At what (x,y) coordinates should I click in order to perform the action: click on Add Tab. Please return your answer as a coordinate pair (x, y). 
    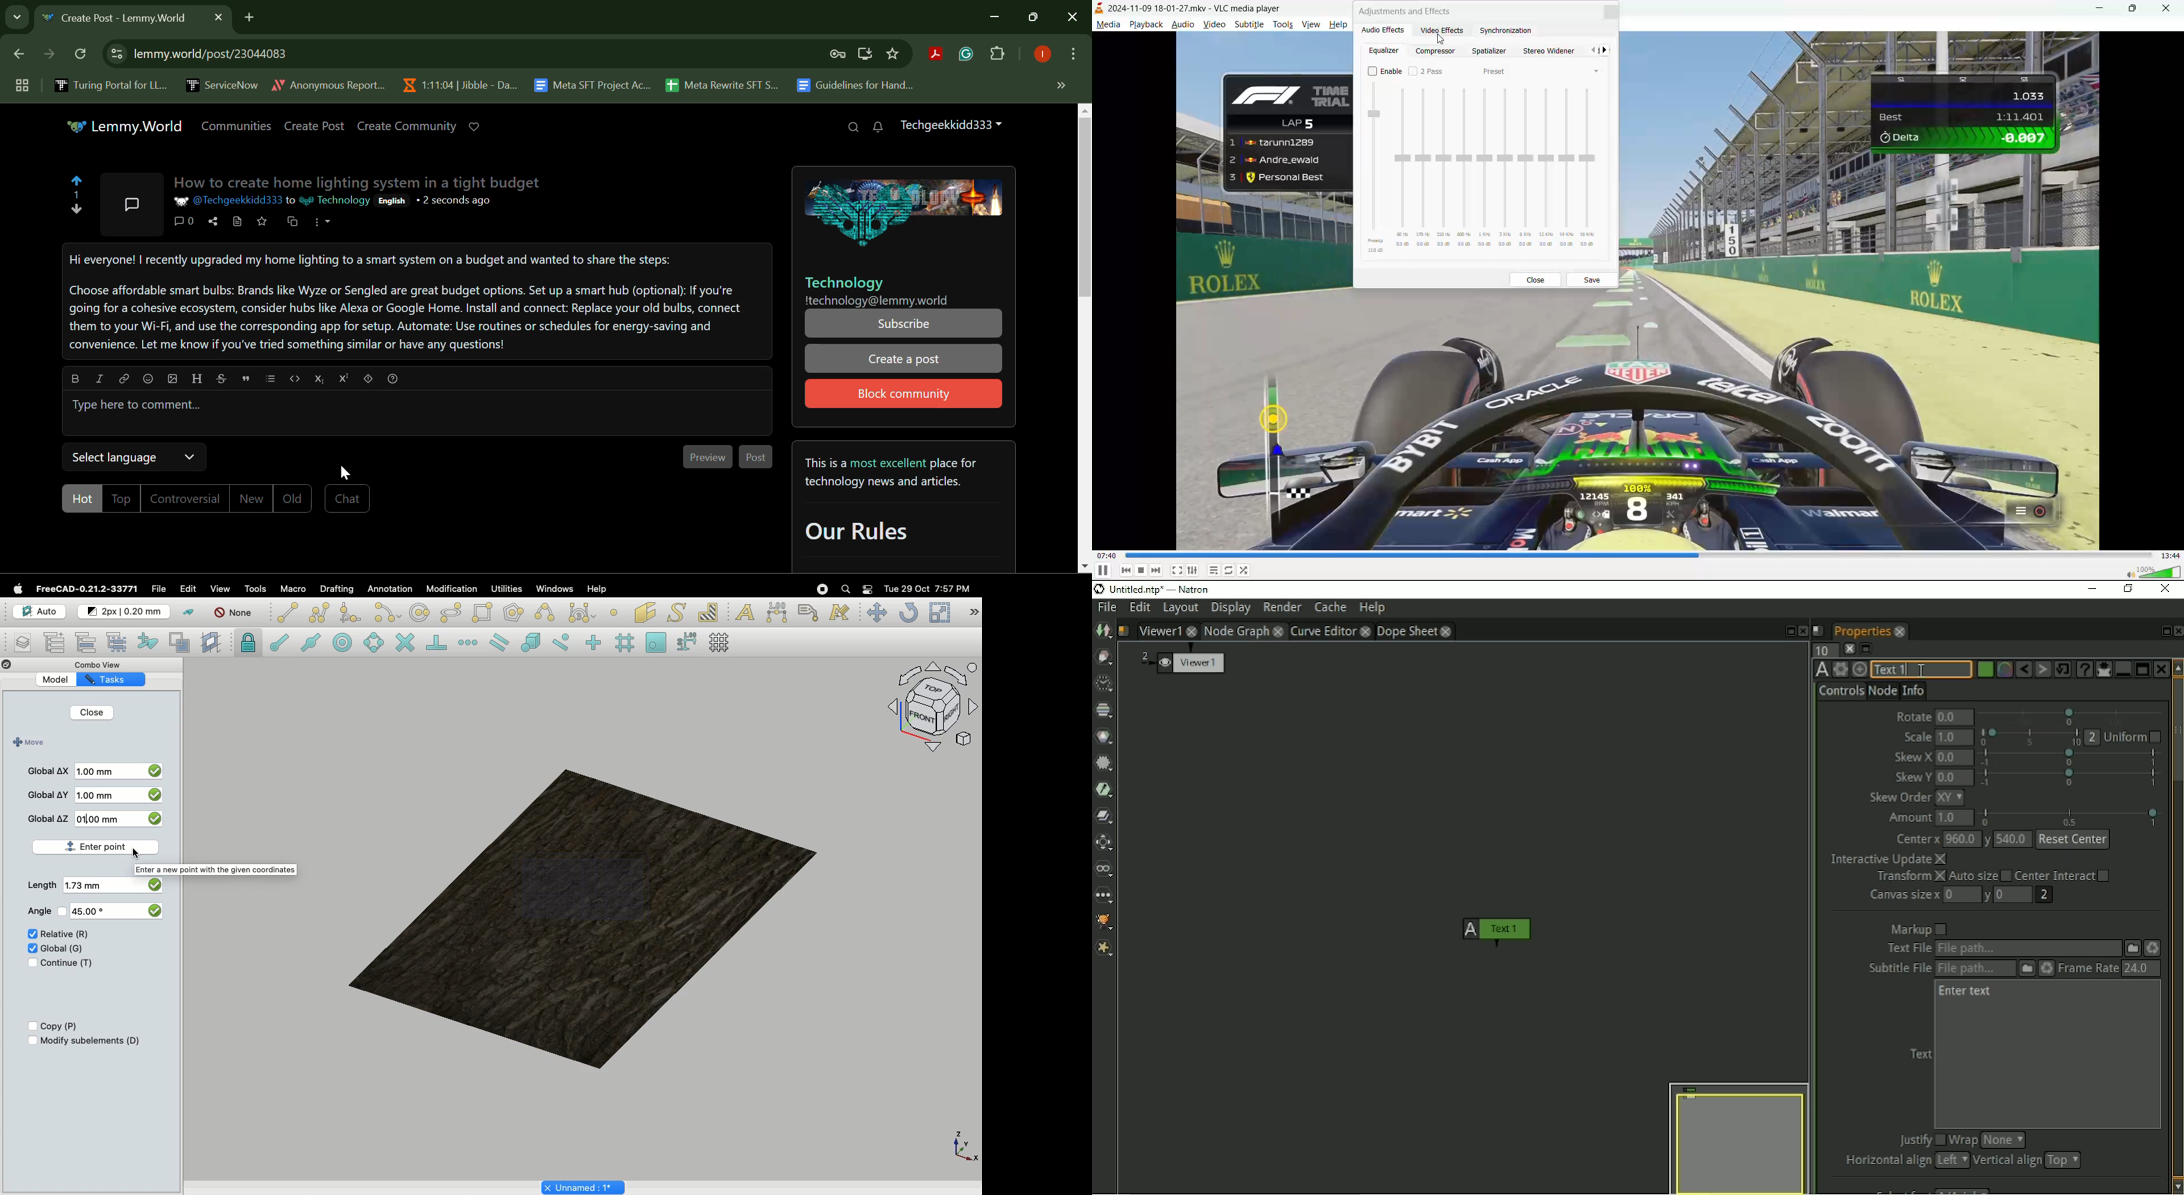
    Looking at the image, I should click on (249, 15).